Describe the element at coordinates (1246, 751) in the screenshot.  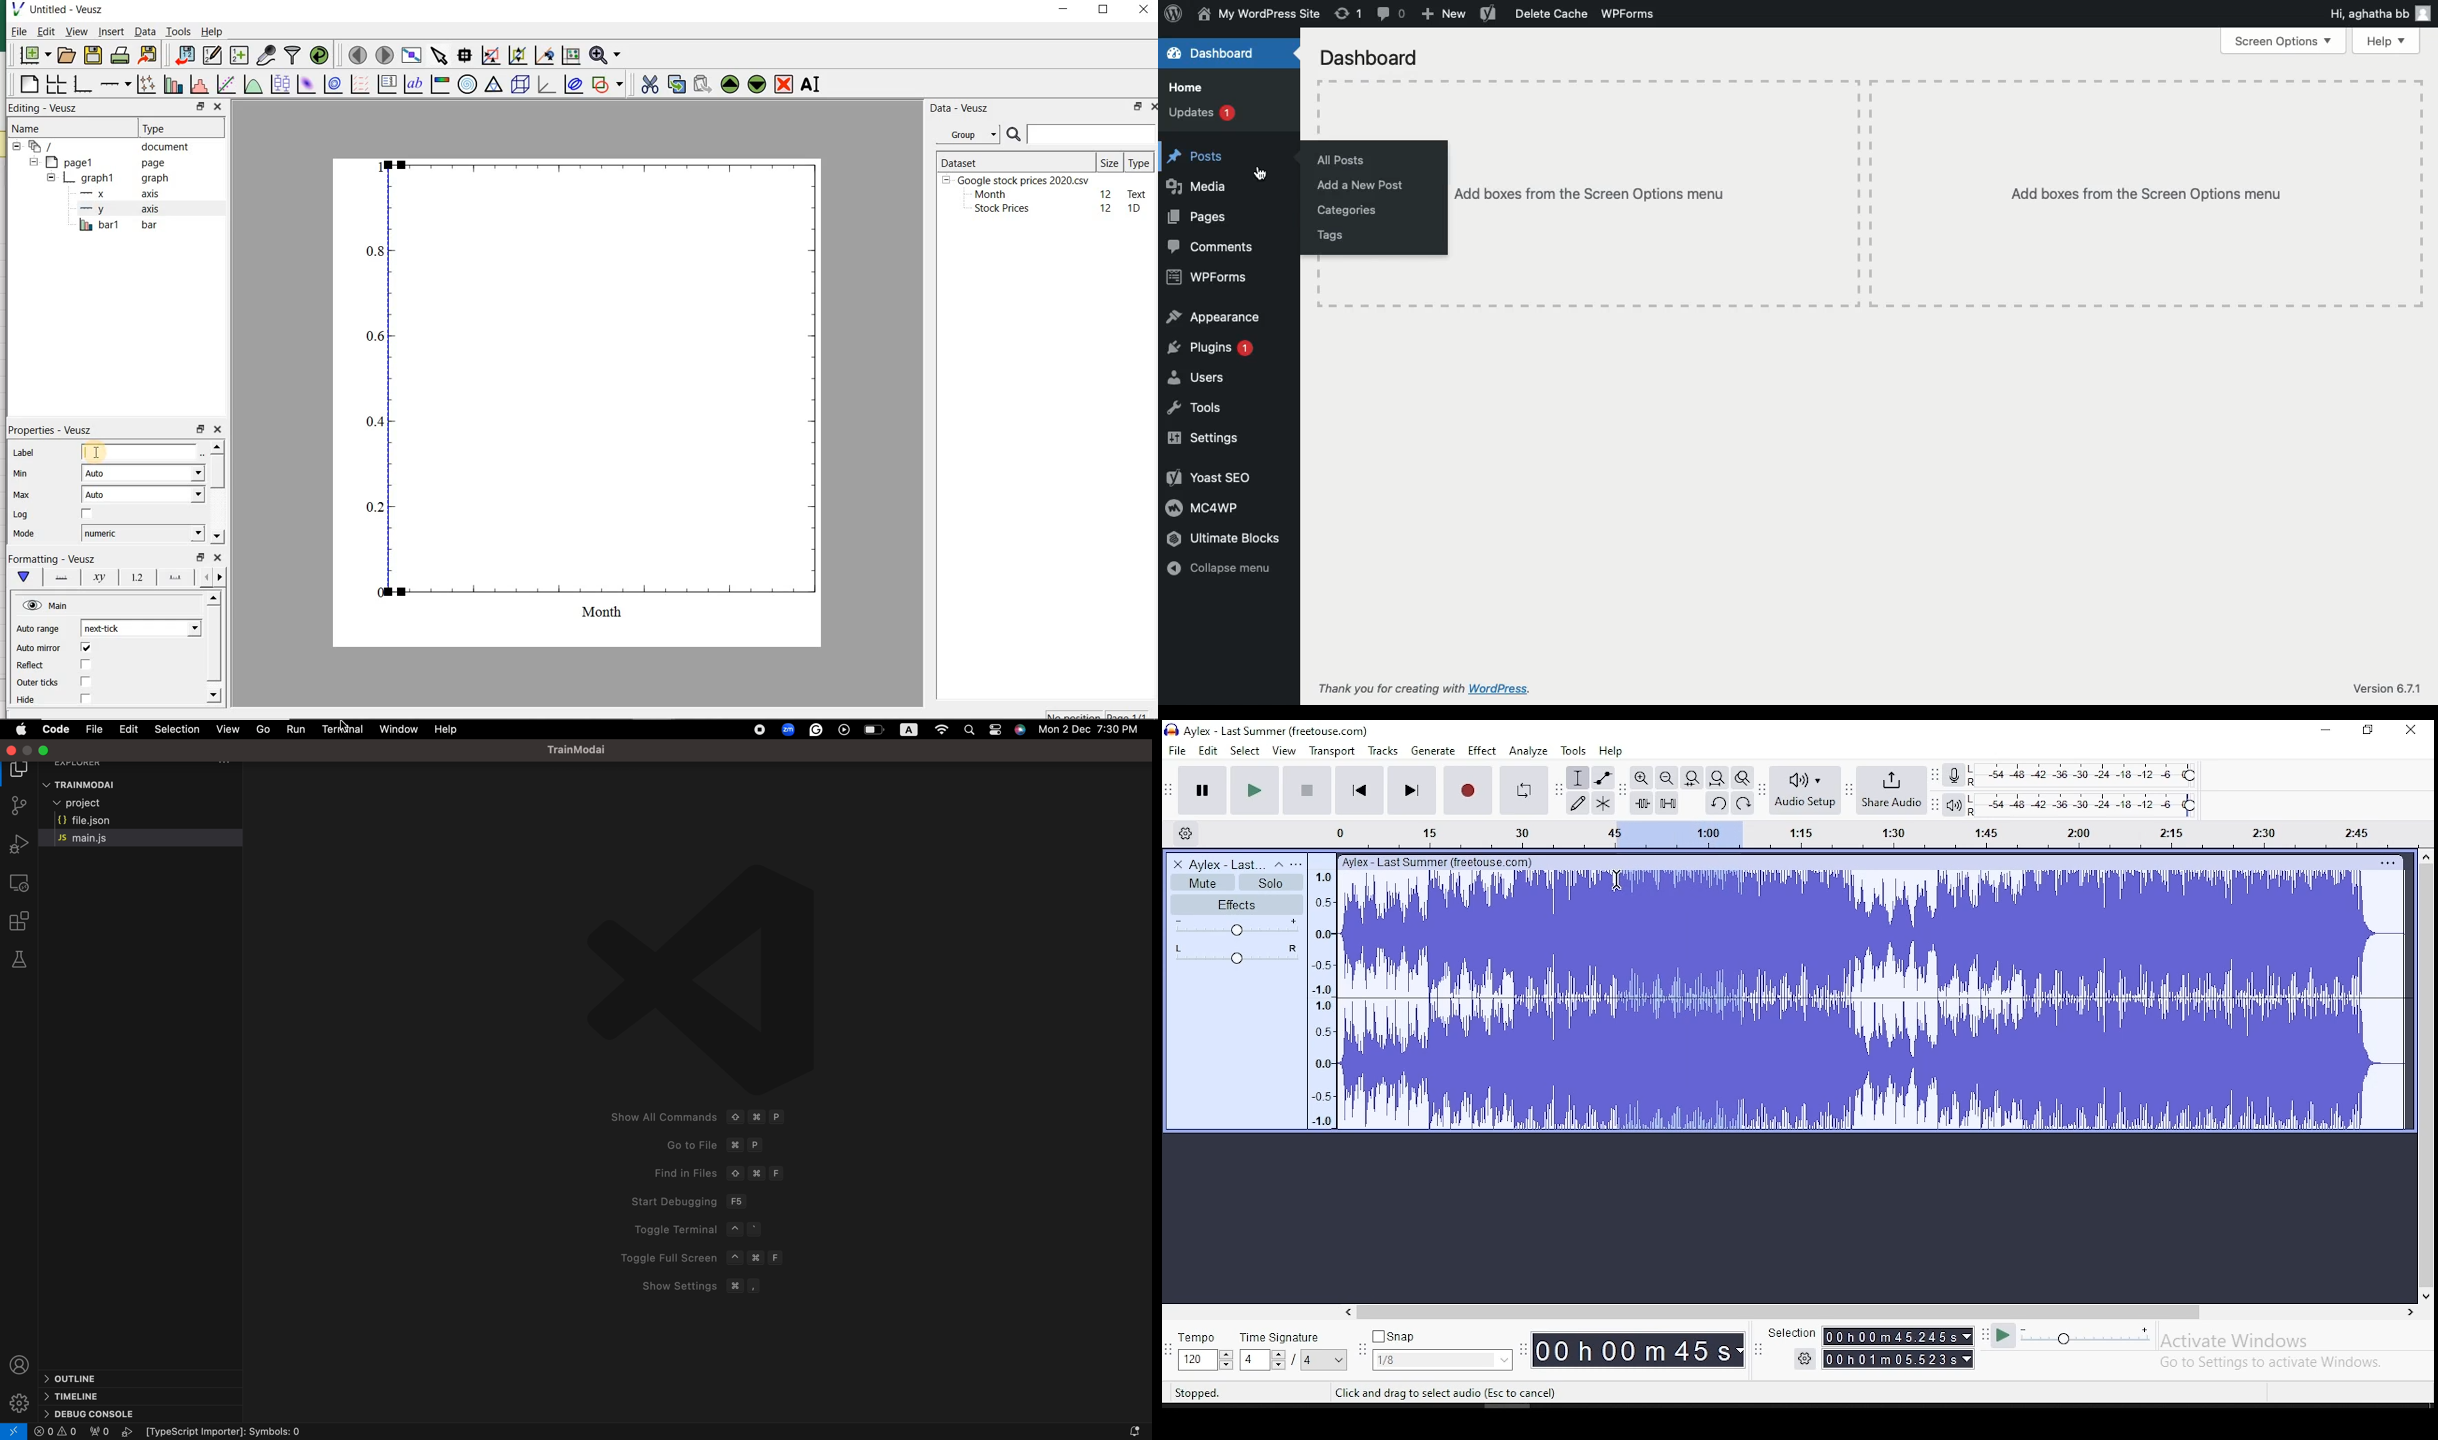
I see `select` at that location.